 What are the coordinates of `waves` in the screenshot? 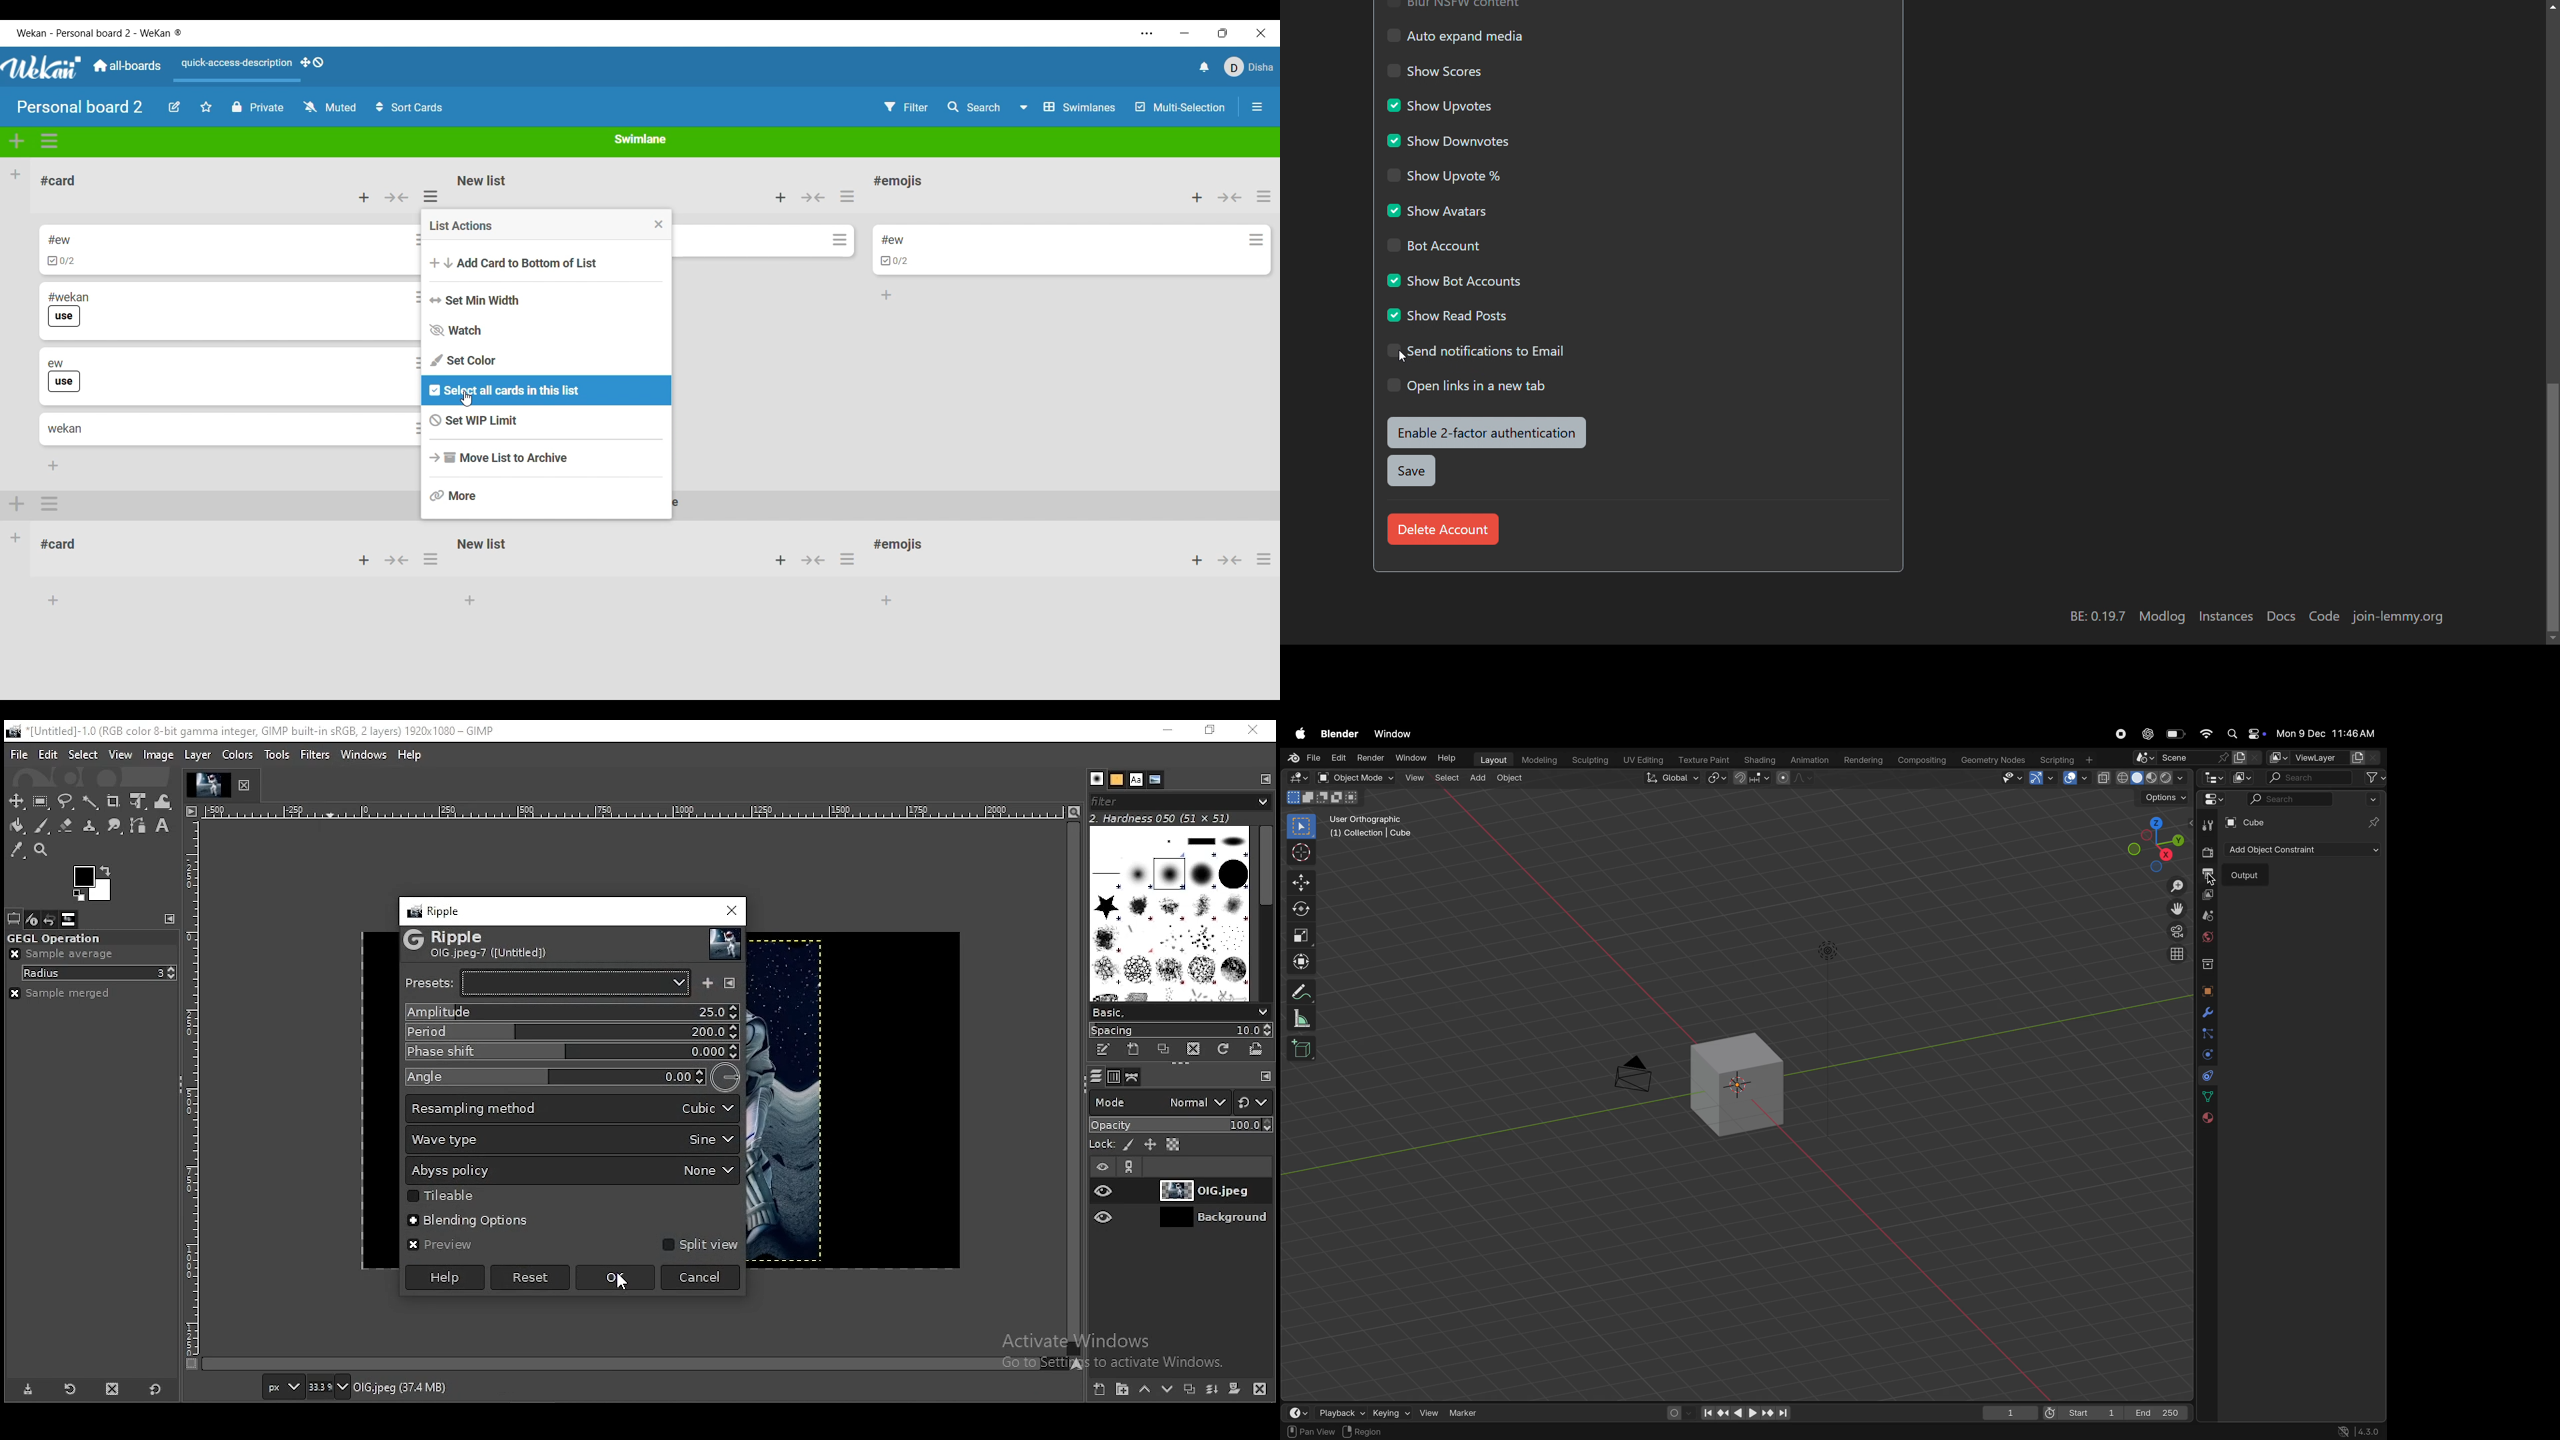 It's located at (615, 1240).